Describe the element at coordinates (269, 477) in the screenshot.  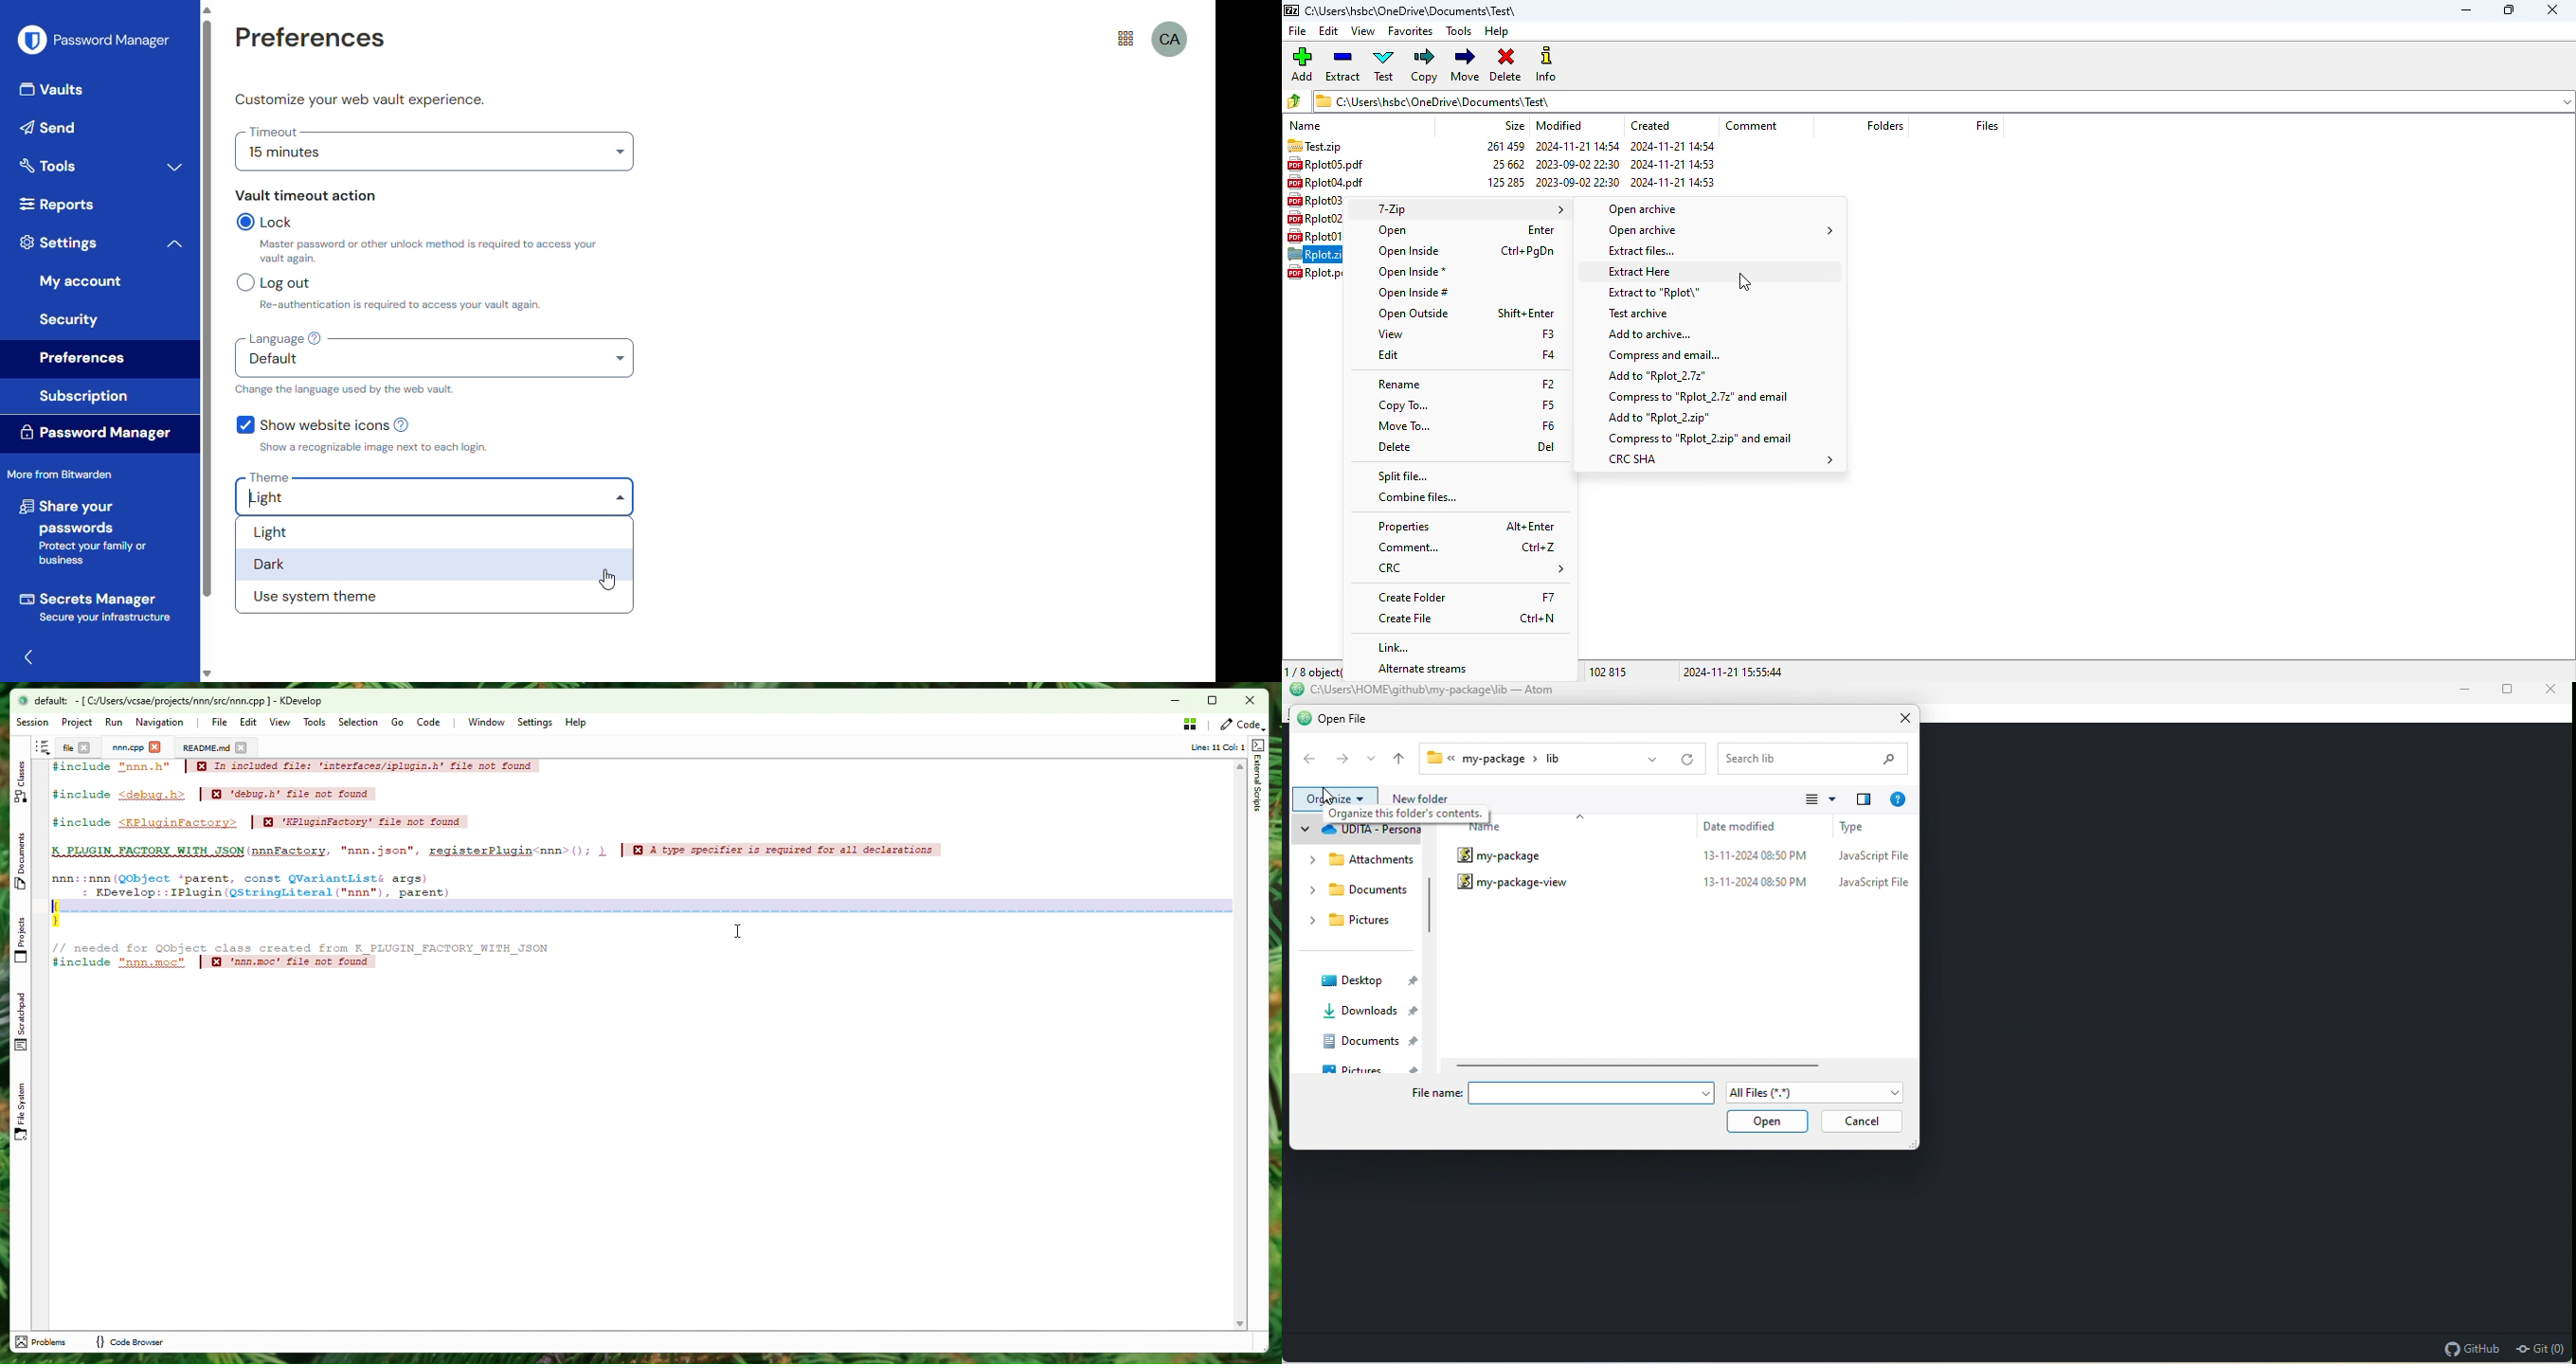
I see `theme` at that location.